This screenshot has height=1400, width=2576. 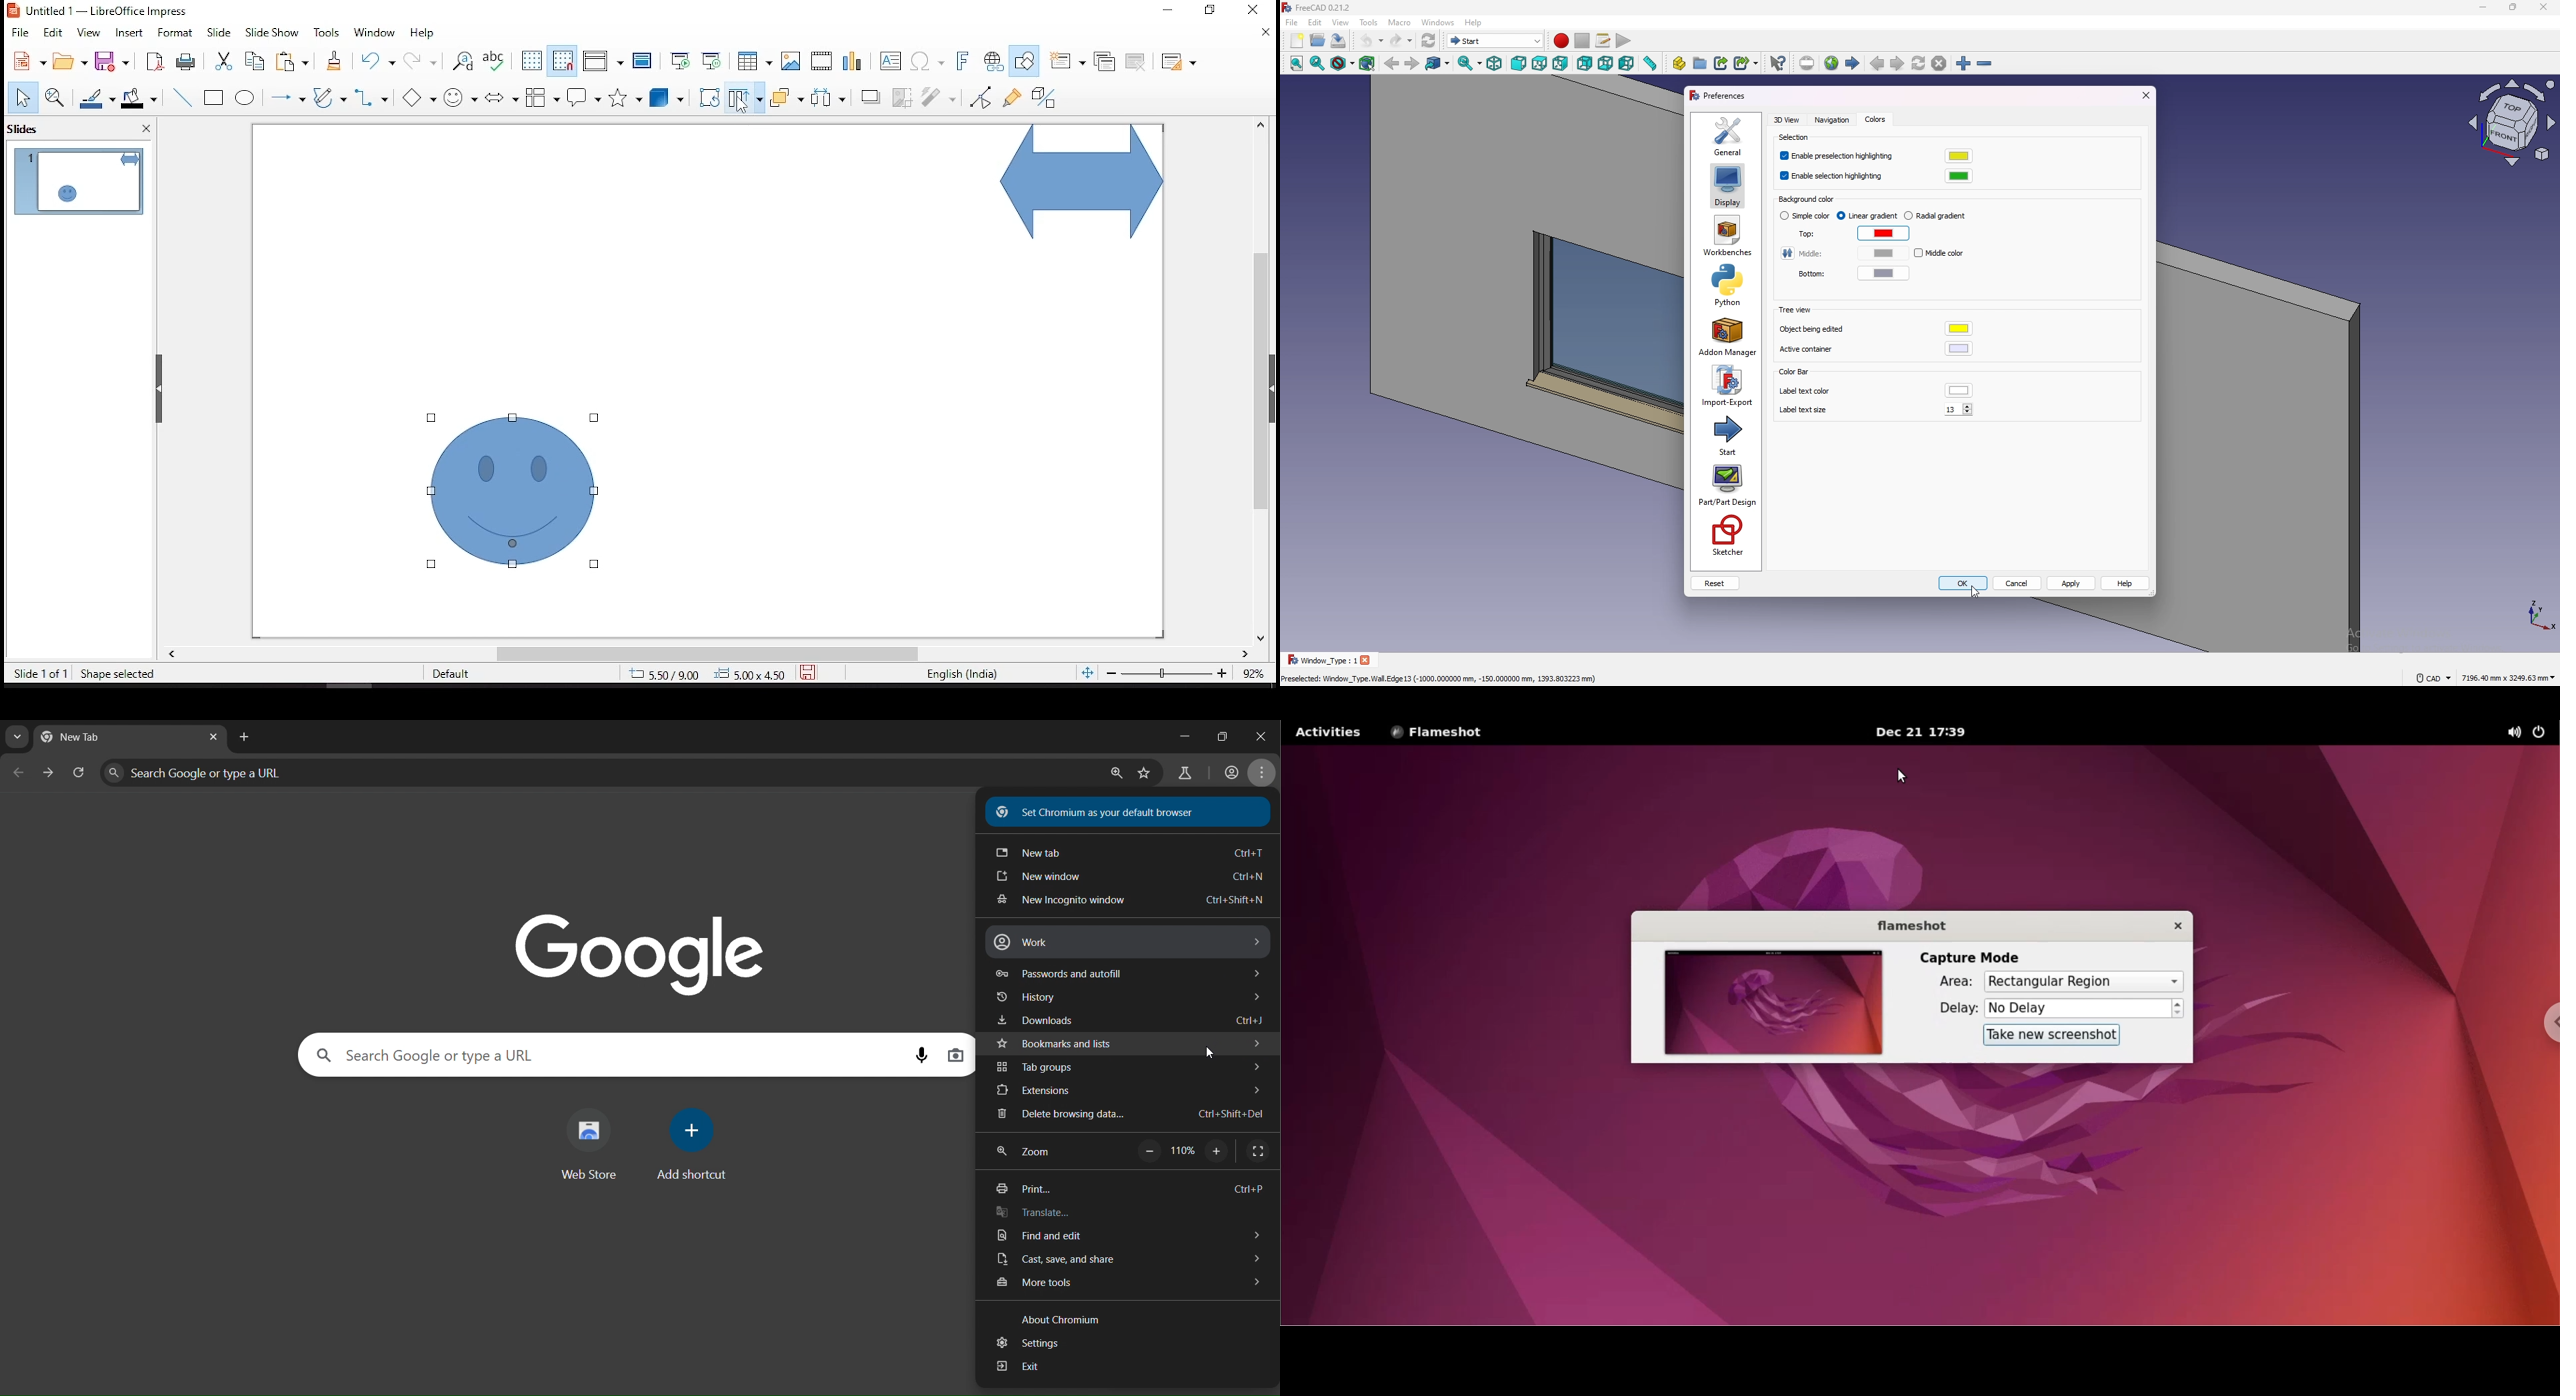 I want to click on selection, so click(x=1796, y=138).